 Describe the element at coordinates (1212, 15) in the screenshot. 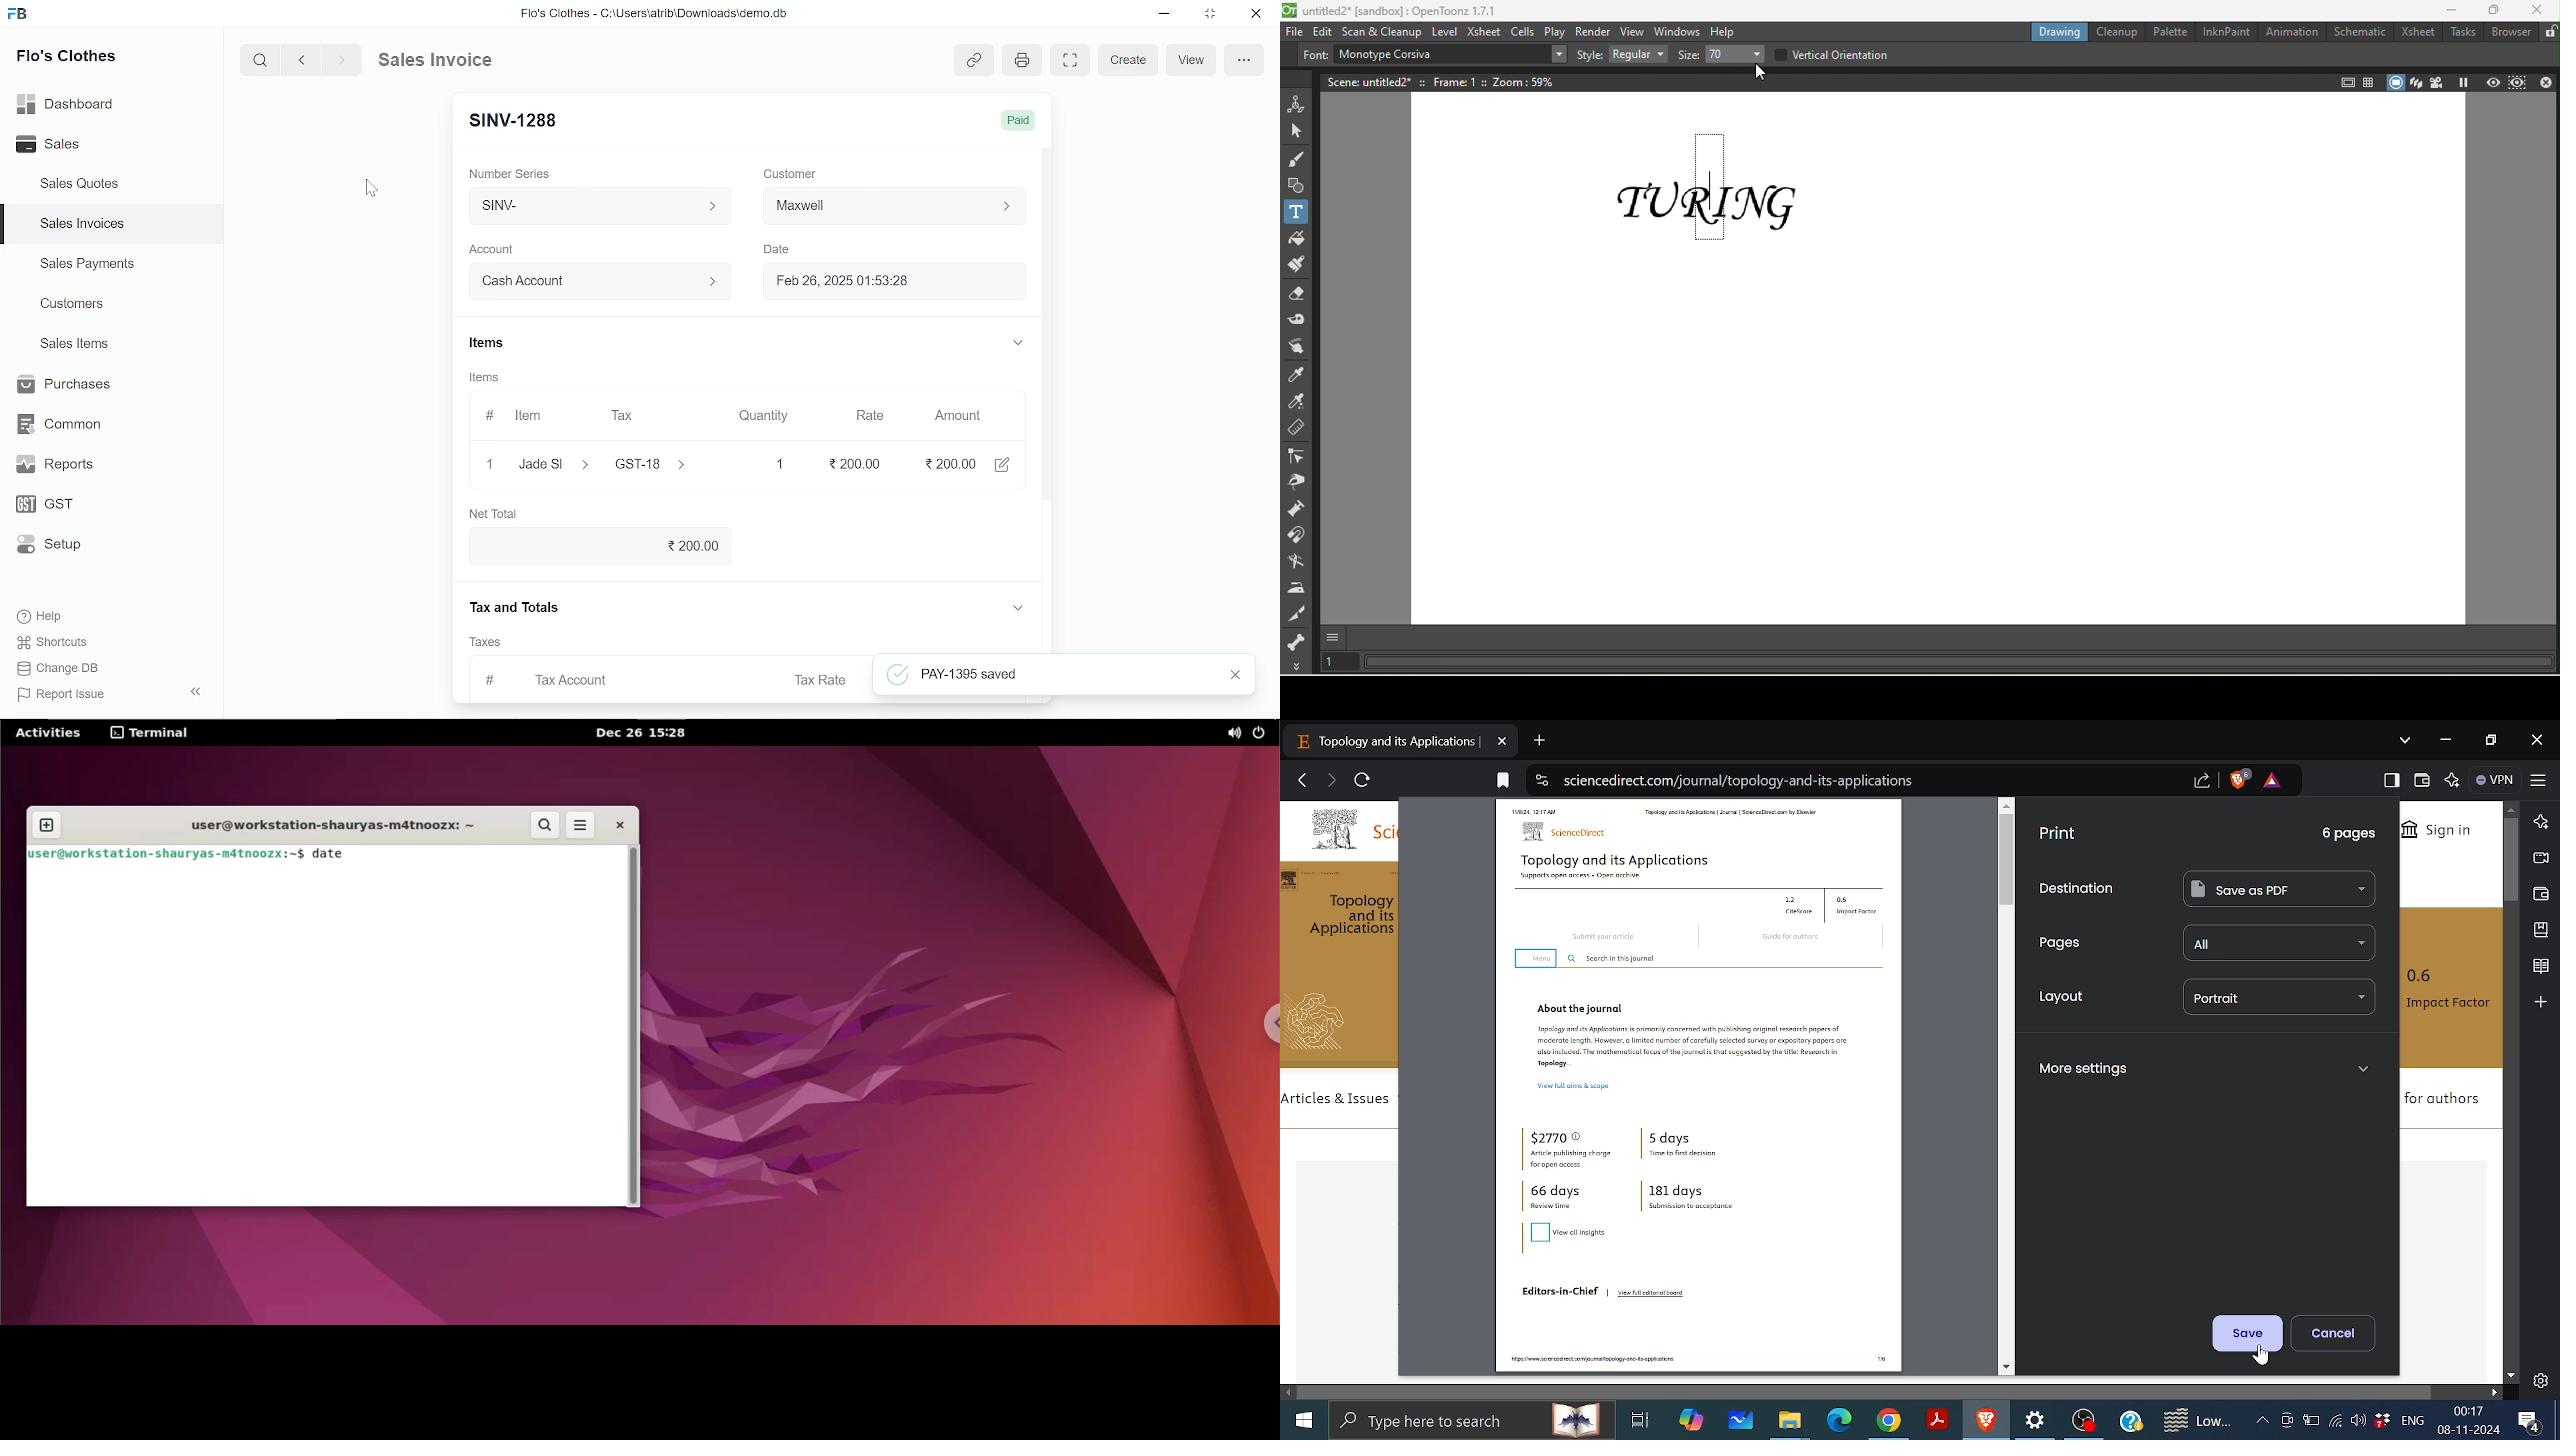

I see `restore down` at that location.